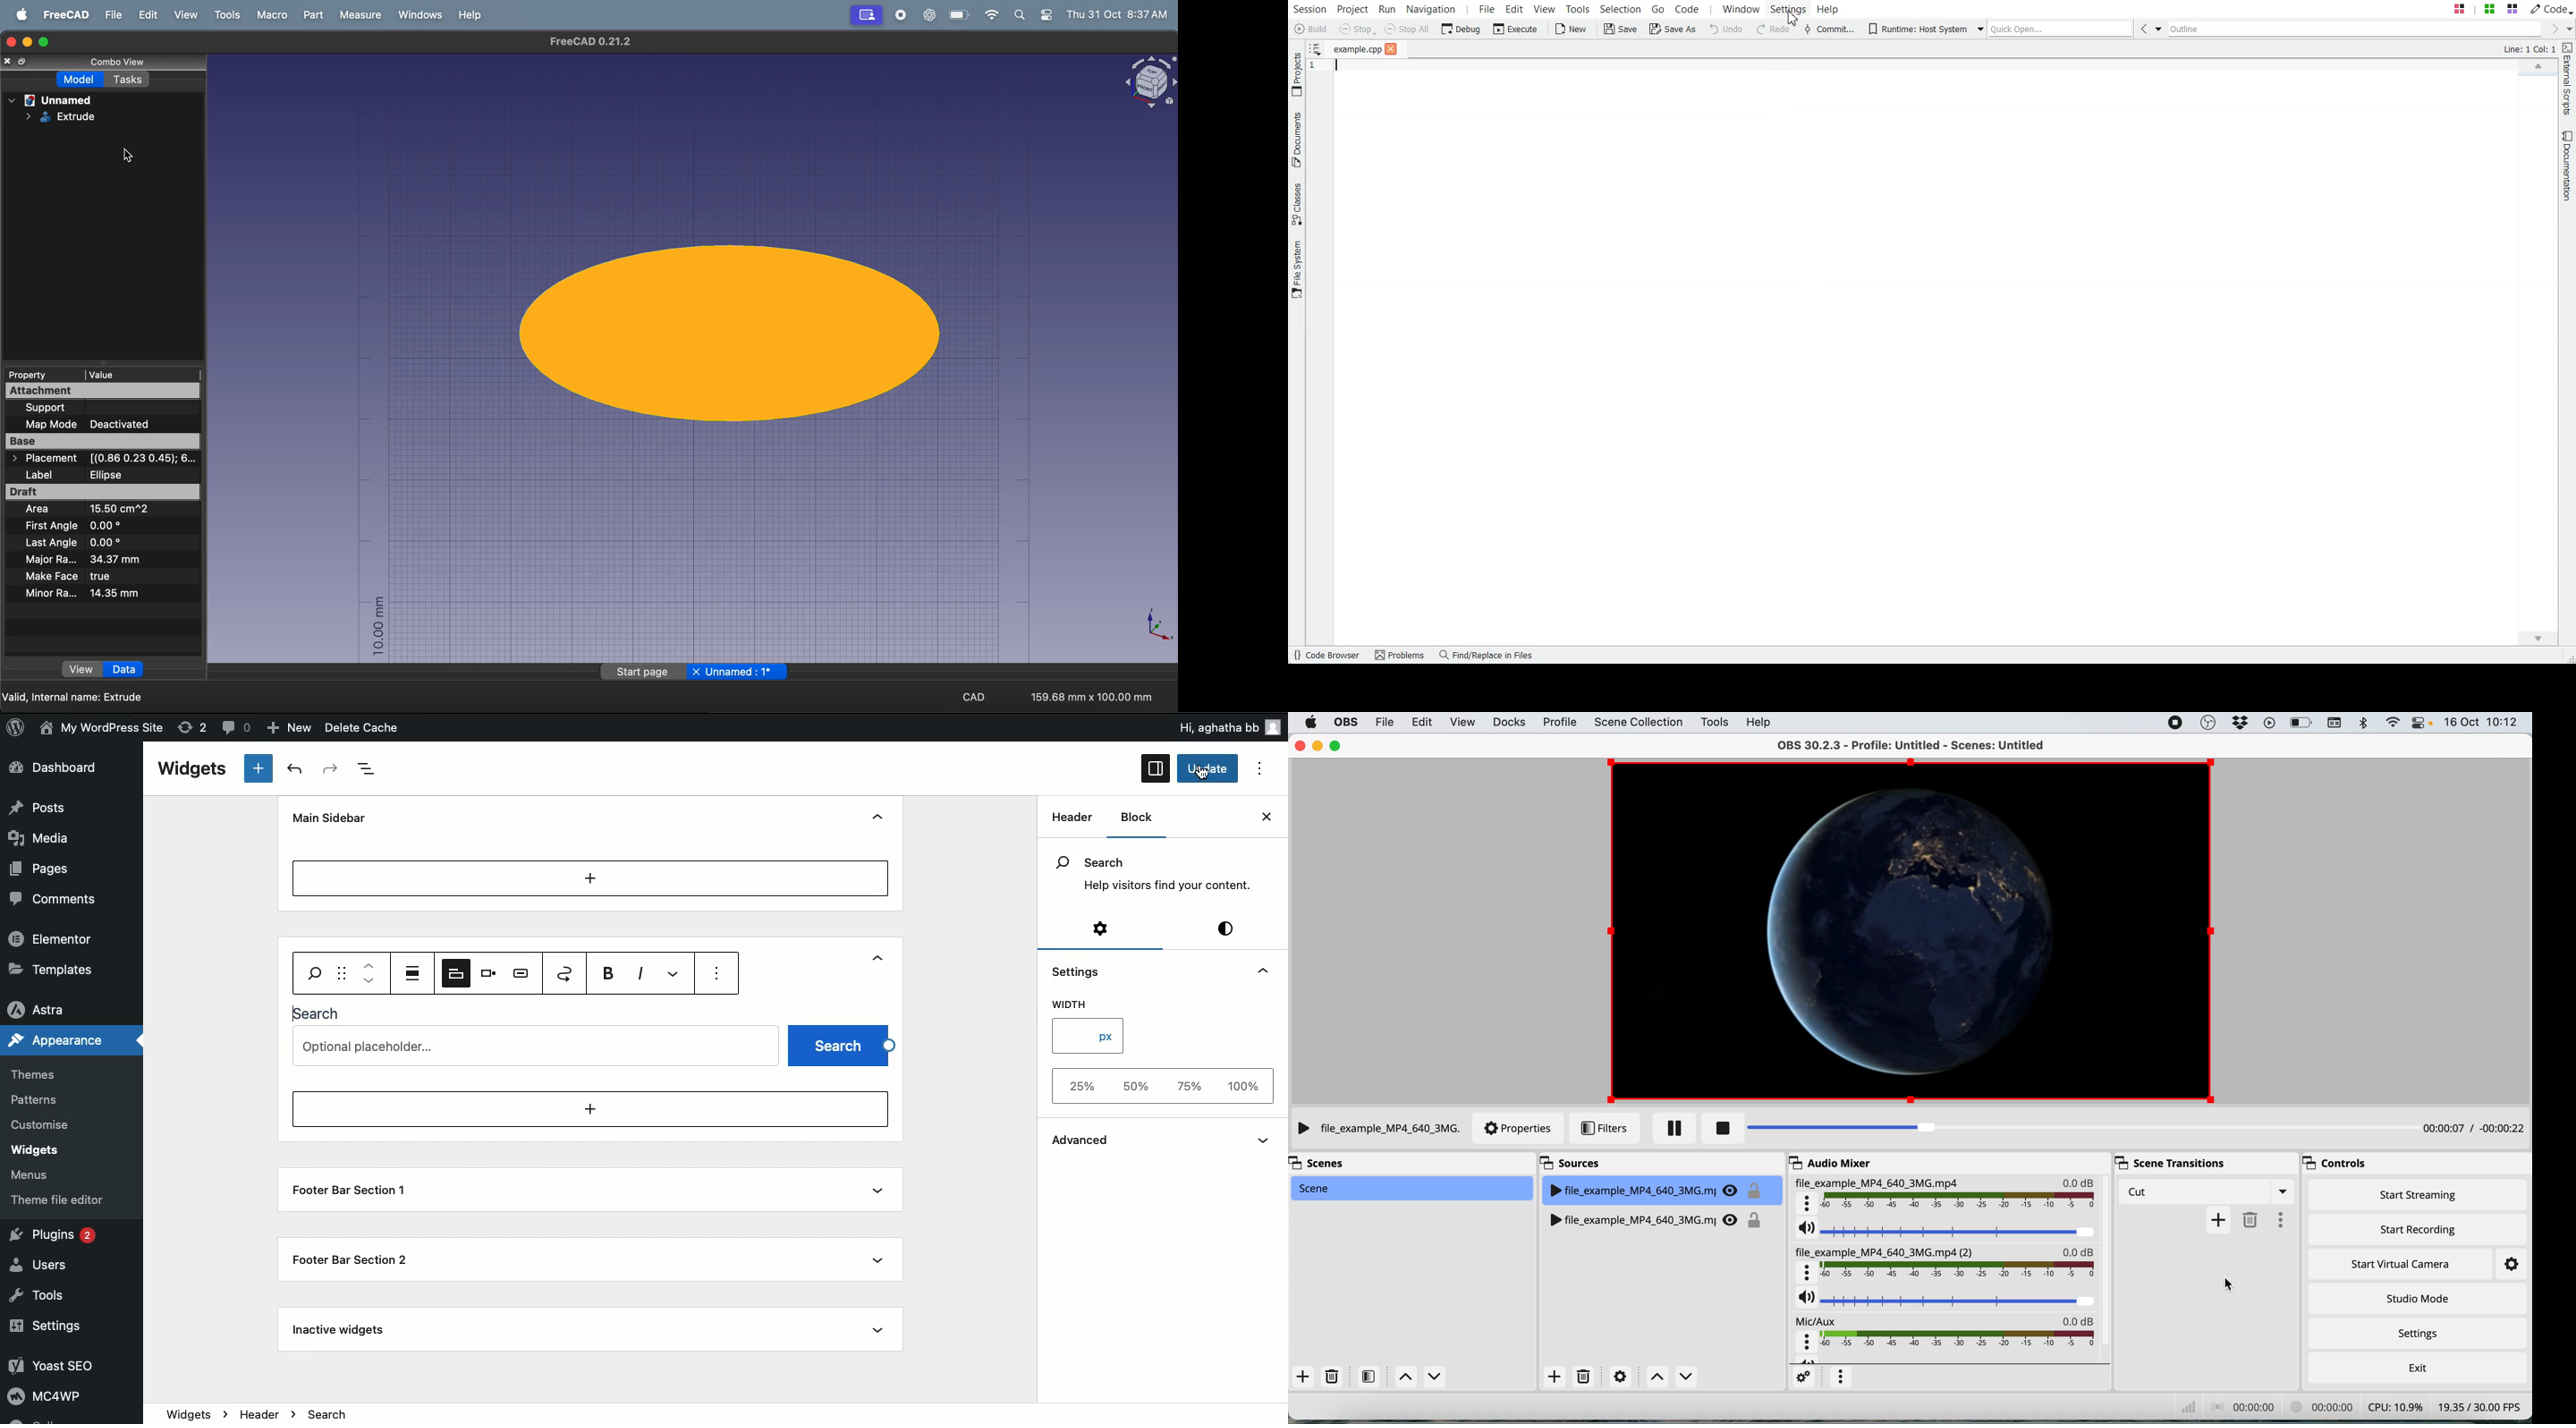 The height and width of the screenshot is (1428, 2576). I want to click on maximise, so click(1337, 746).